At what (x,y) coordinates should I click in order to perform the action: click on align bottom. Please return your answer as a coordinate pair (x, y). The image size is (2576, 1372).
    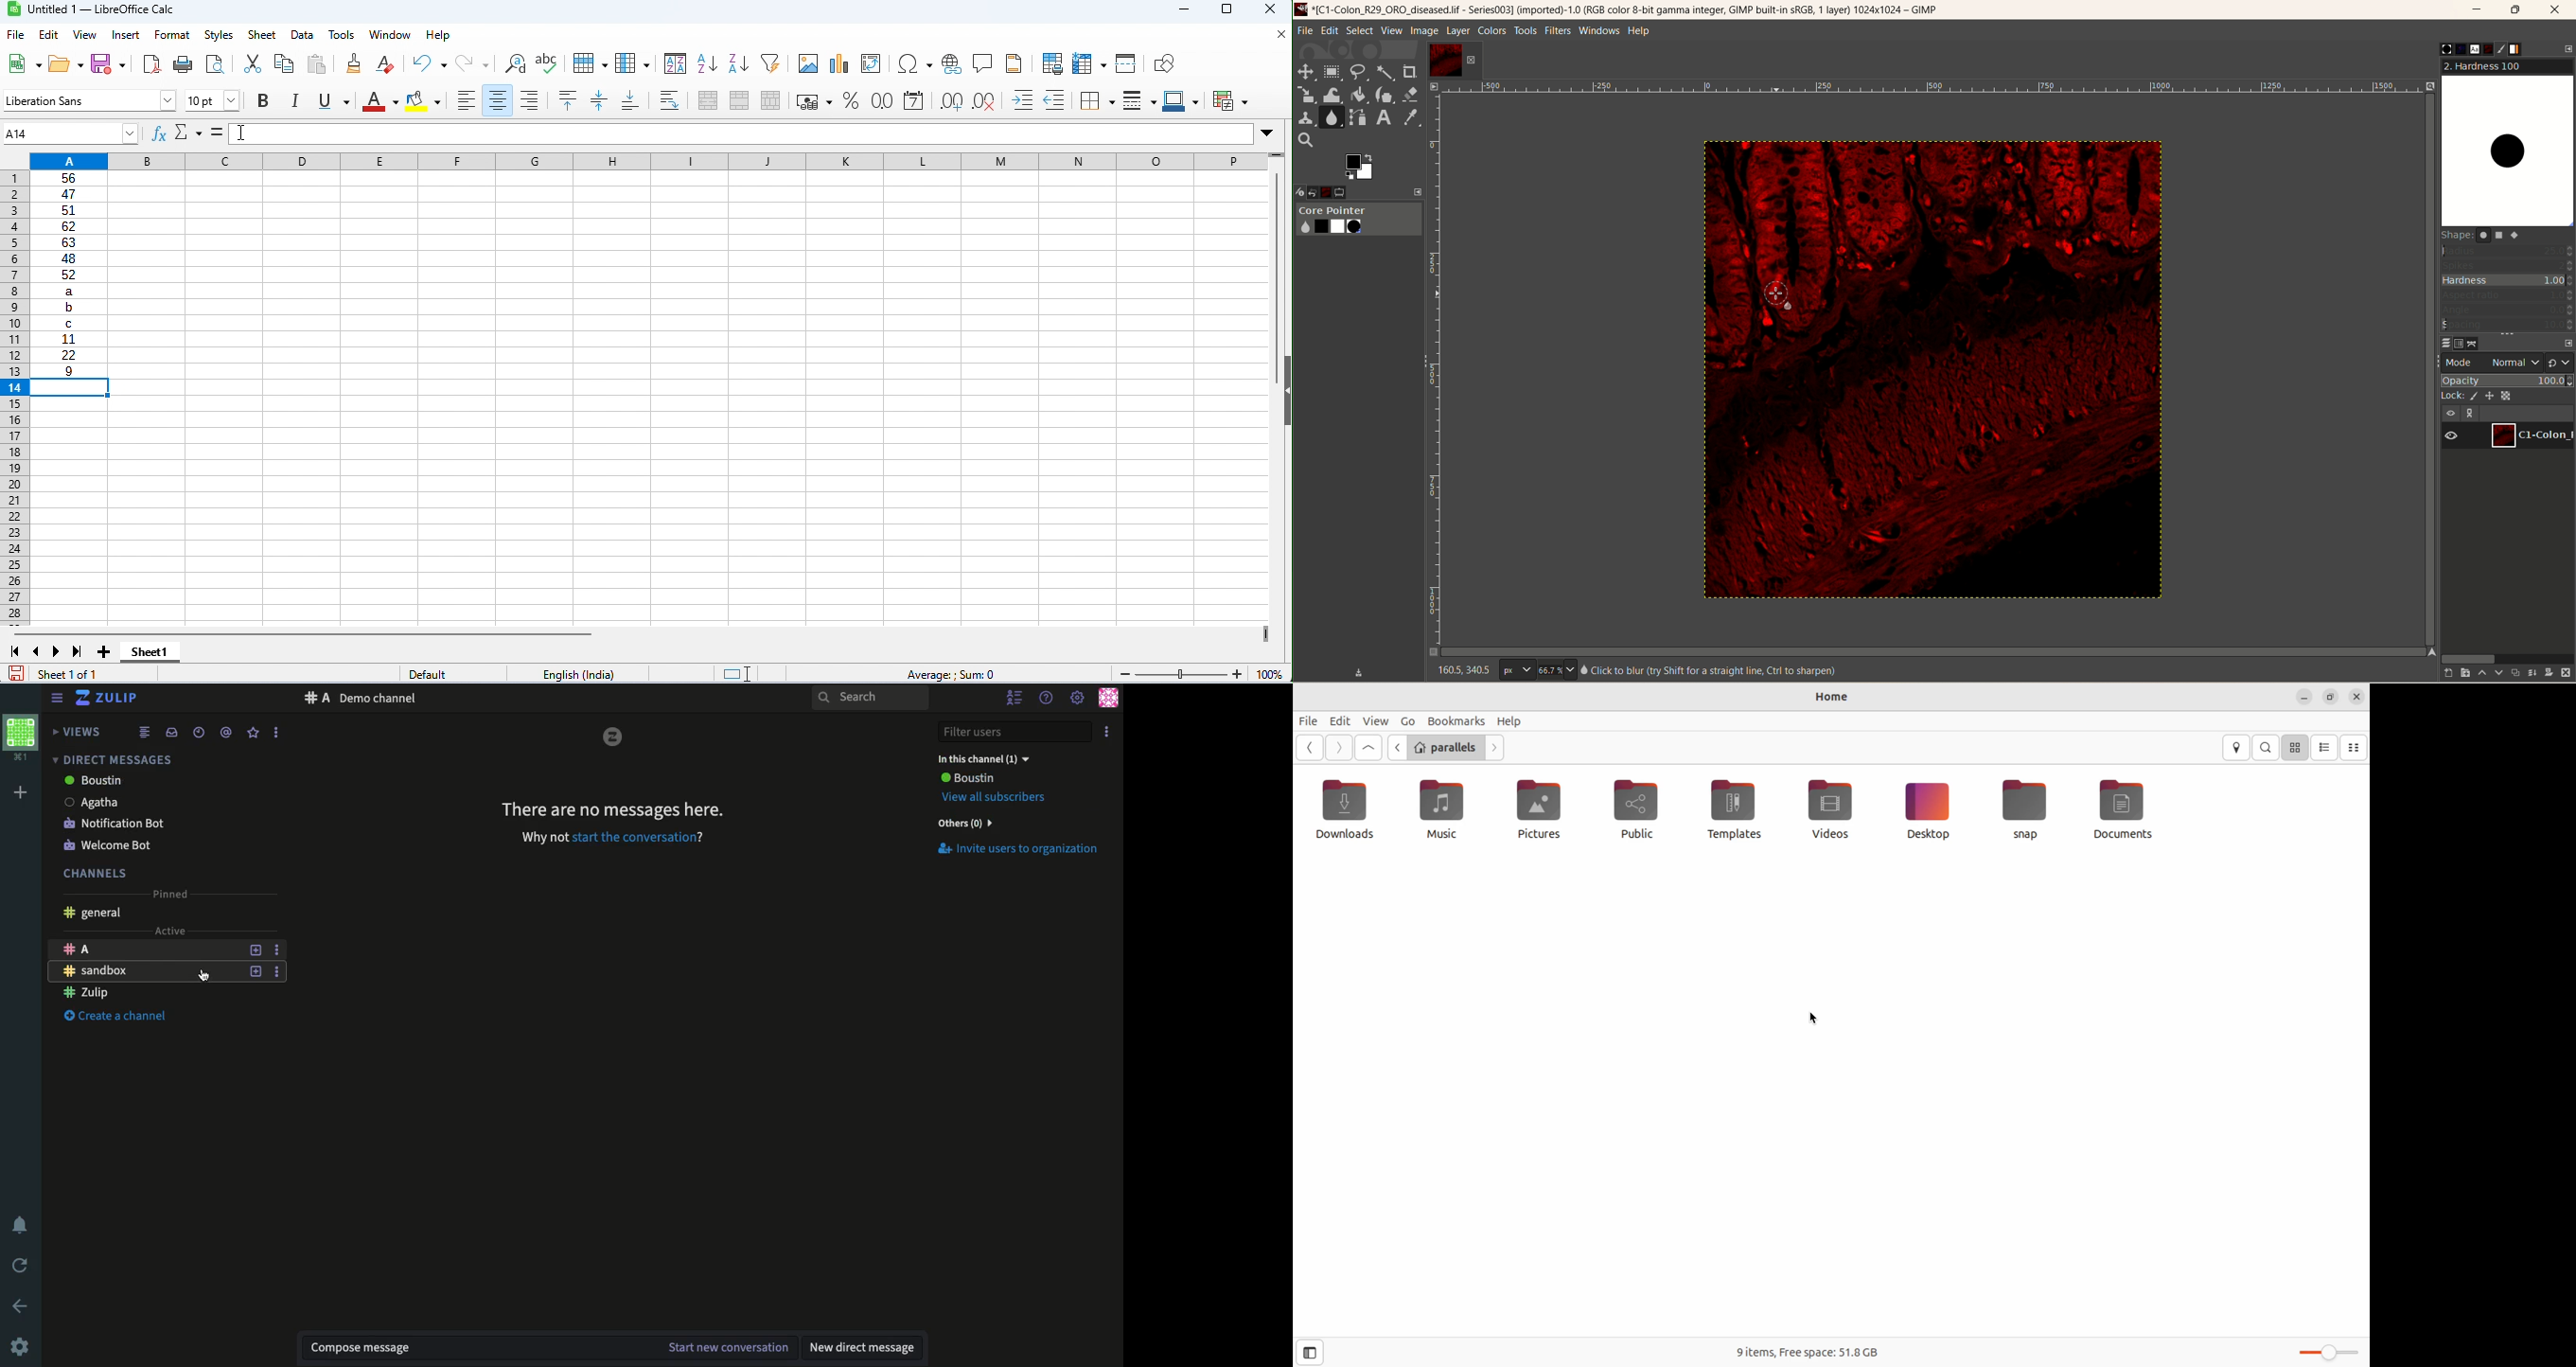
    Looking at the image, I should click on (630, 100).